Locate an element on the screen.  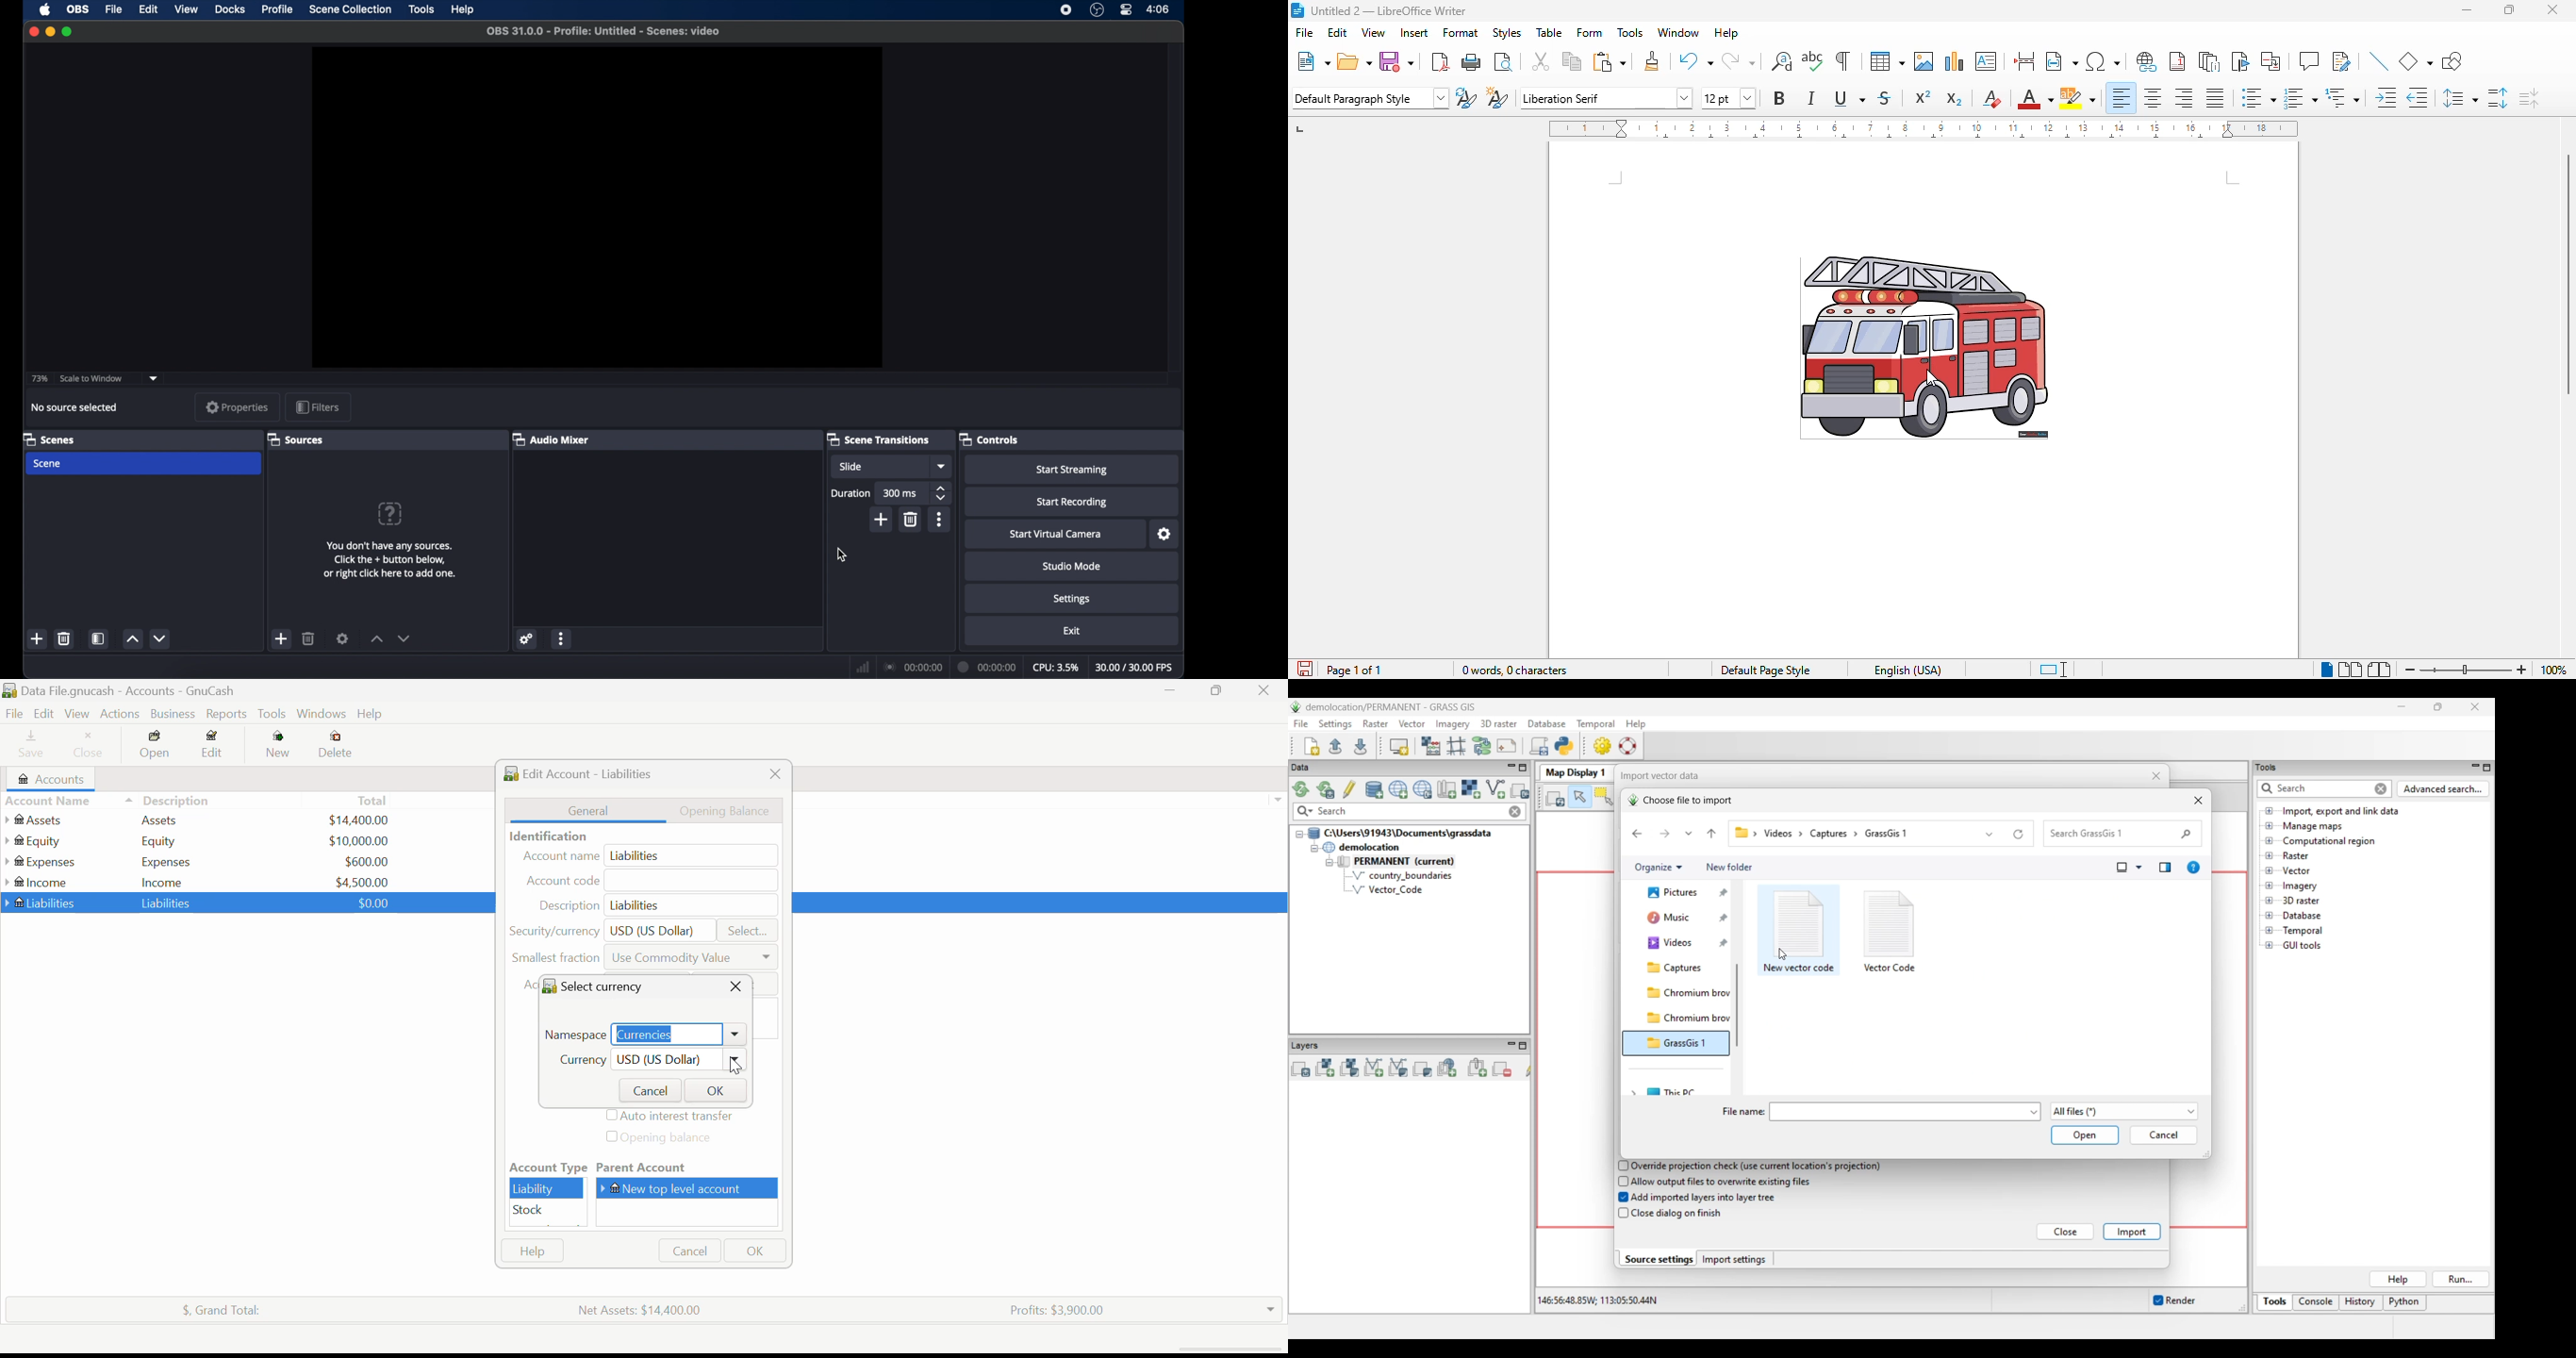
Minimize is located at coordinates (1218, 692).